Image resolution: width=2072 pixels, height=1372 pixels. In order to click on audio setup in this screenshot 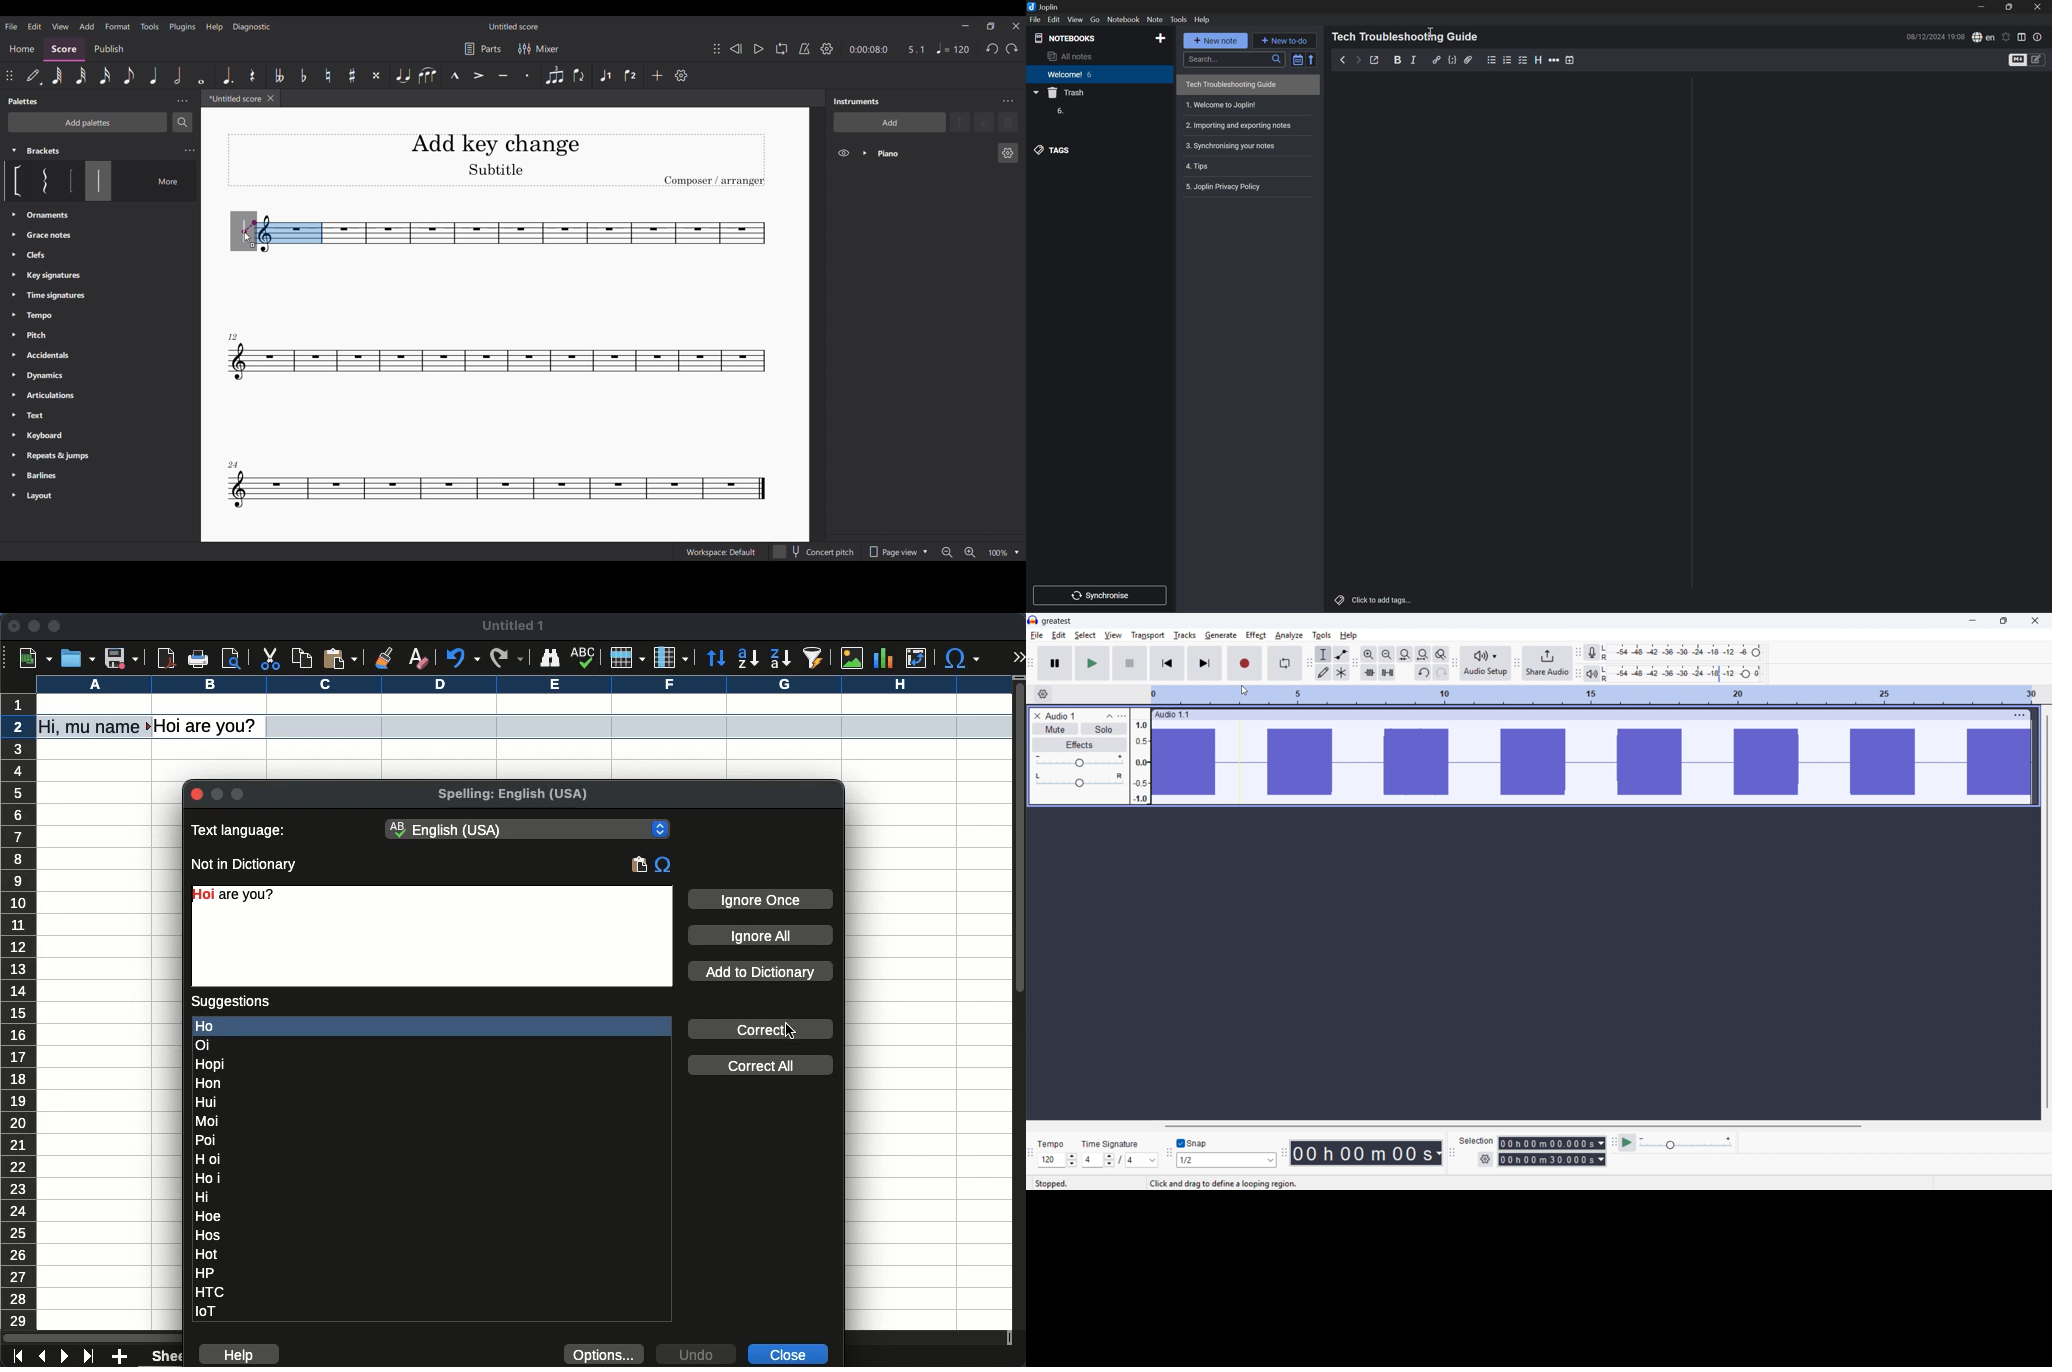, I will do `click(1486, 664)`.